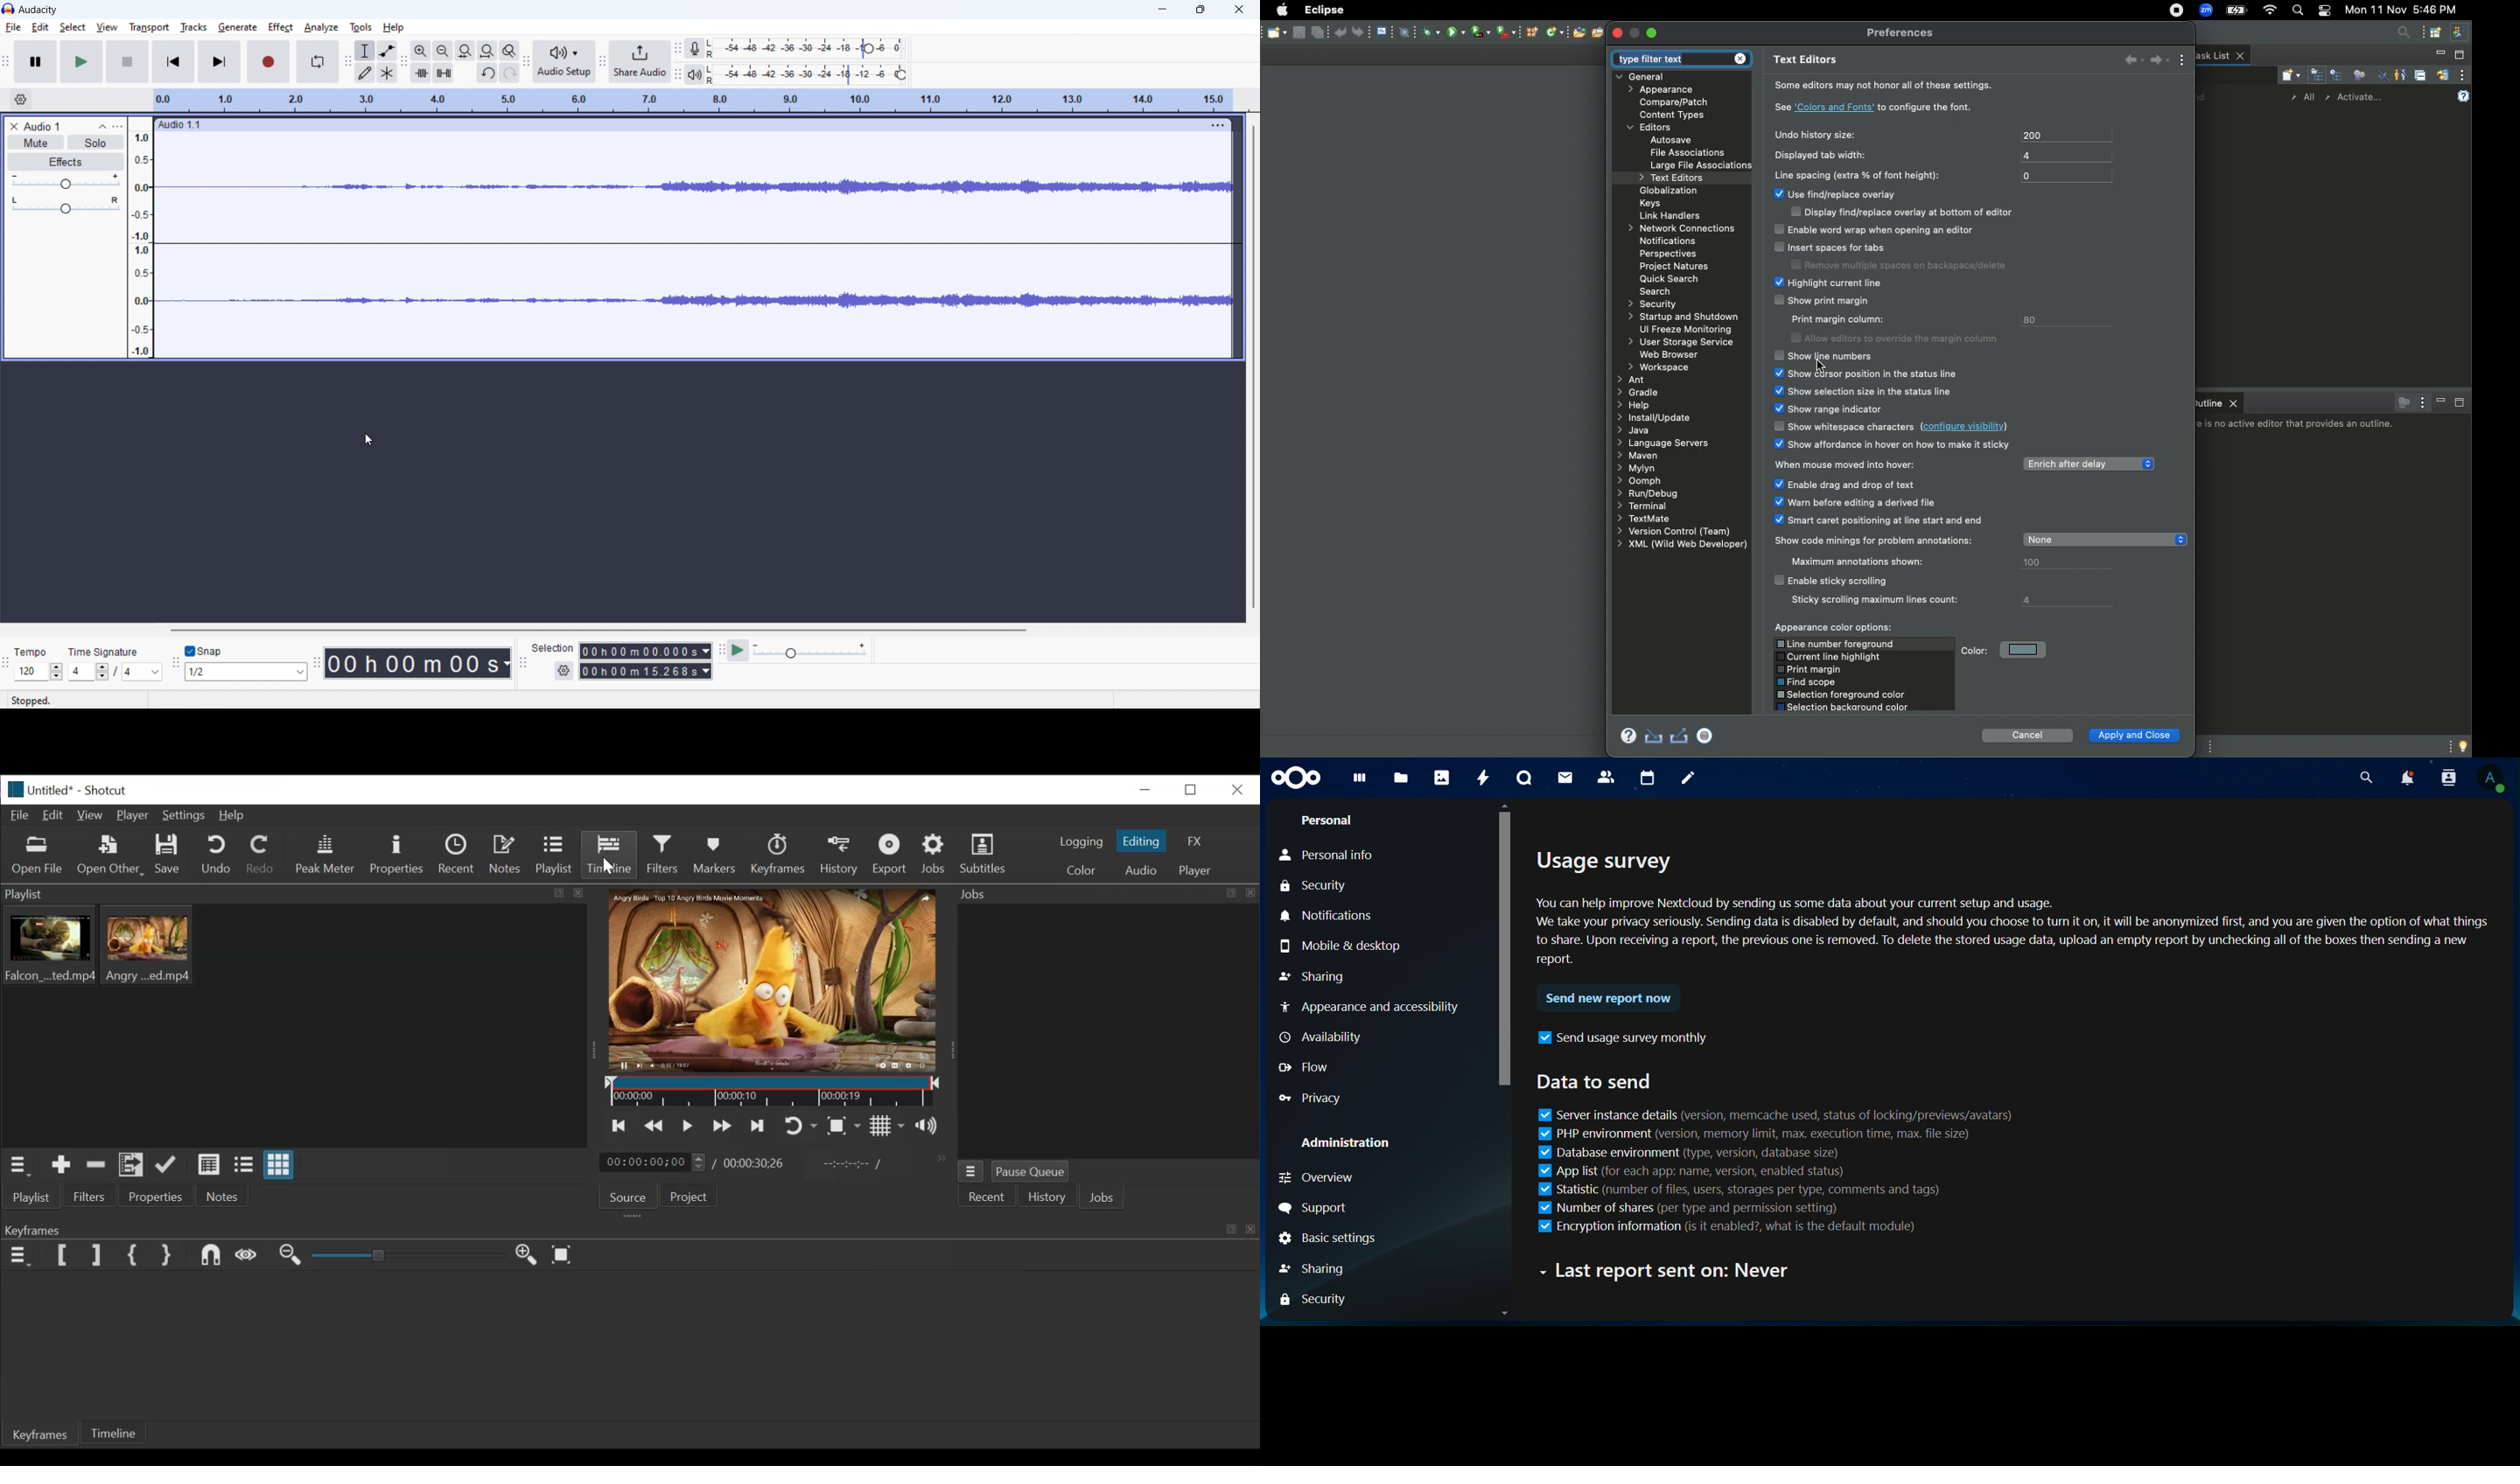 The width and height of the screenshot is (2520, 1484). Describe the element at coordinates (686, 1198) in the screenshot. I see `Project` at that location.